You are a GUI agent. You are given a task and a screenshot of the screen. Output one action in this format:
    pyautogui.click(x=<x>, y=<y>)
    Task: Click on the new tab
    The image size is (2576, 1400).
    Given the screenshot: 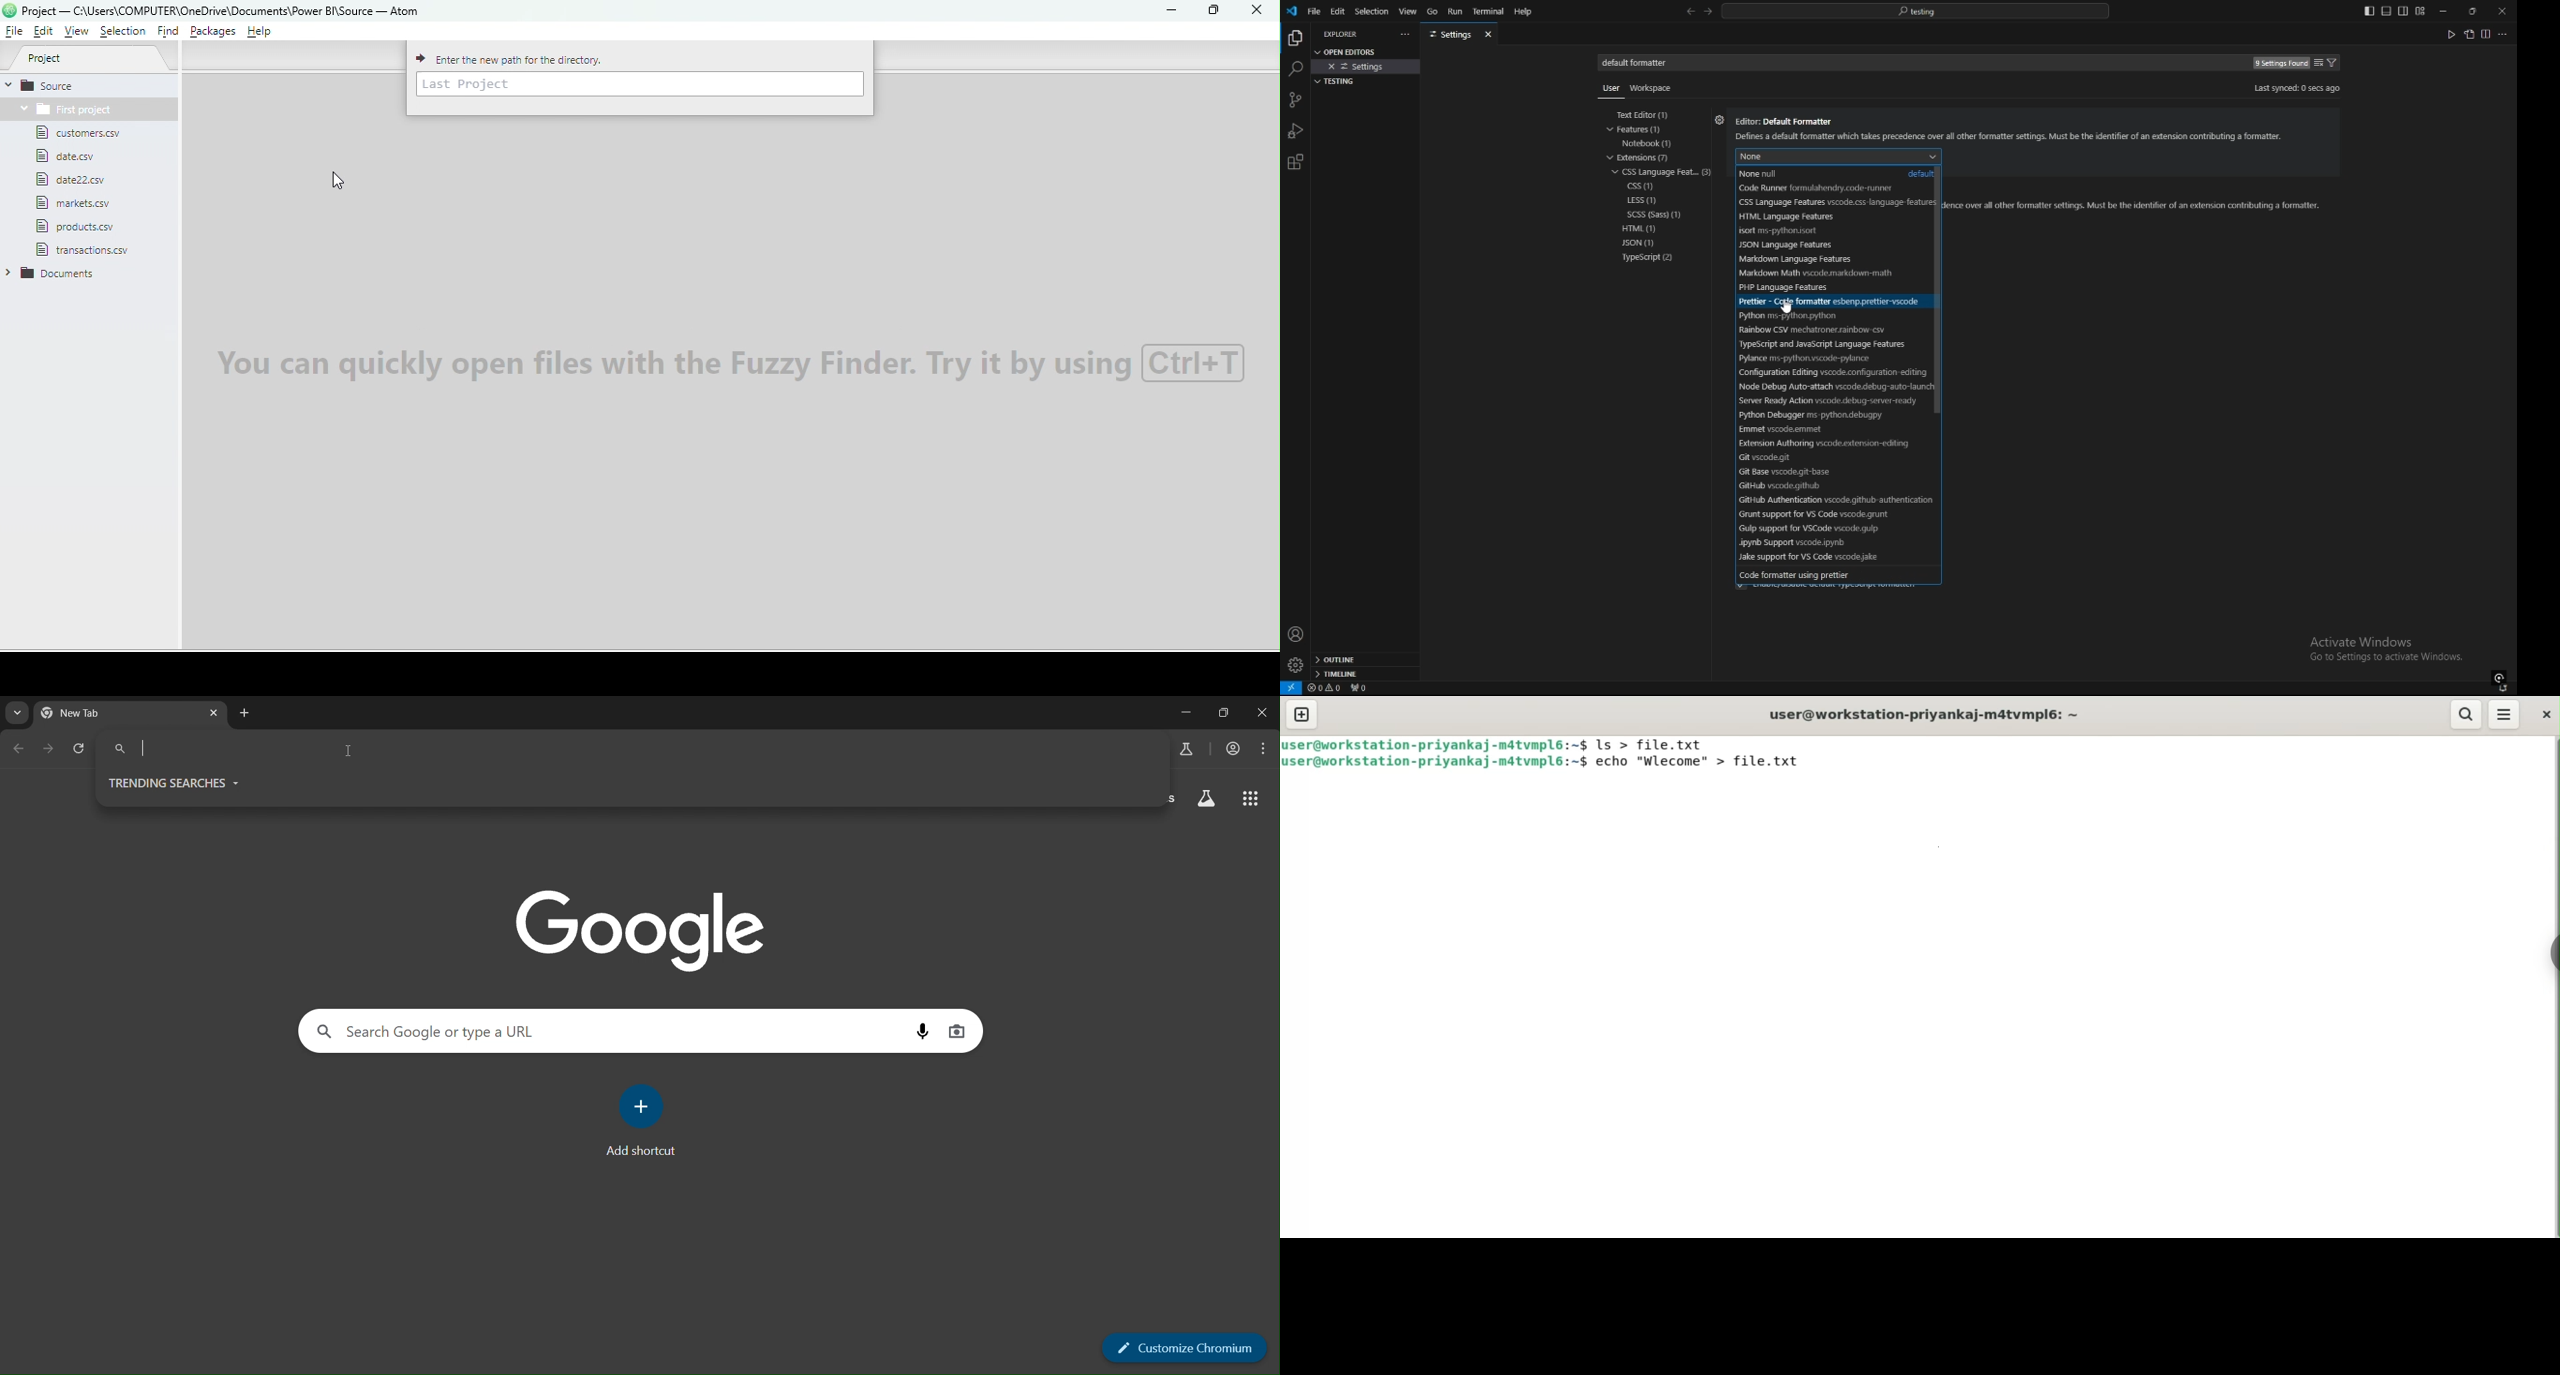 What is the action you would take?
    pyautogui.click(x=1303, y=714)
    